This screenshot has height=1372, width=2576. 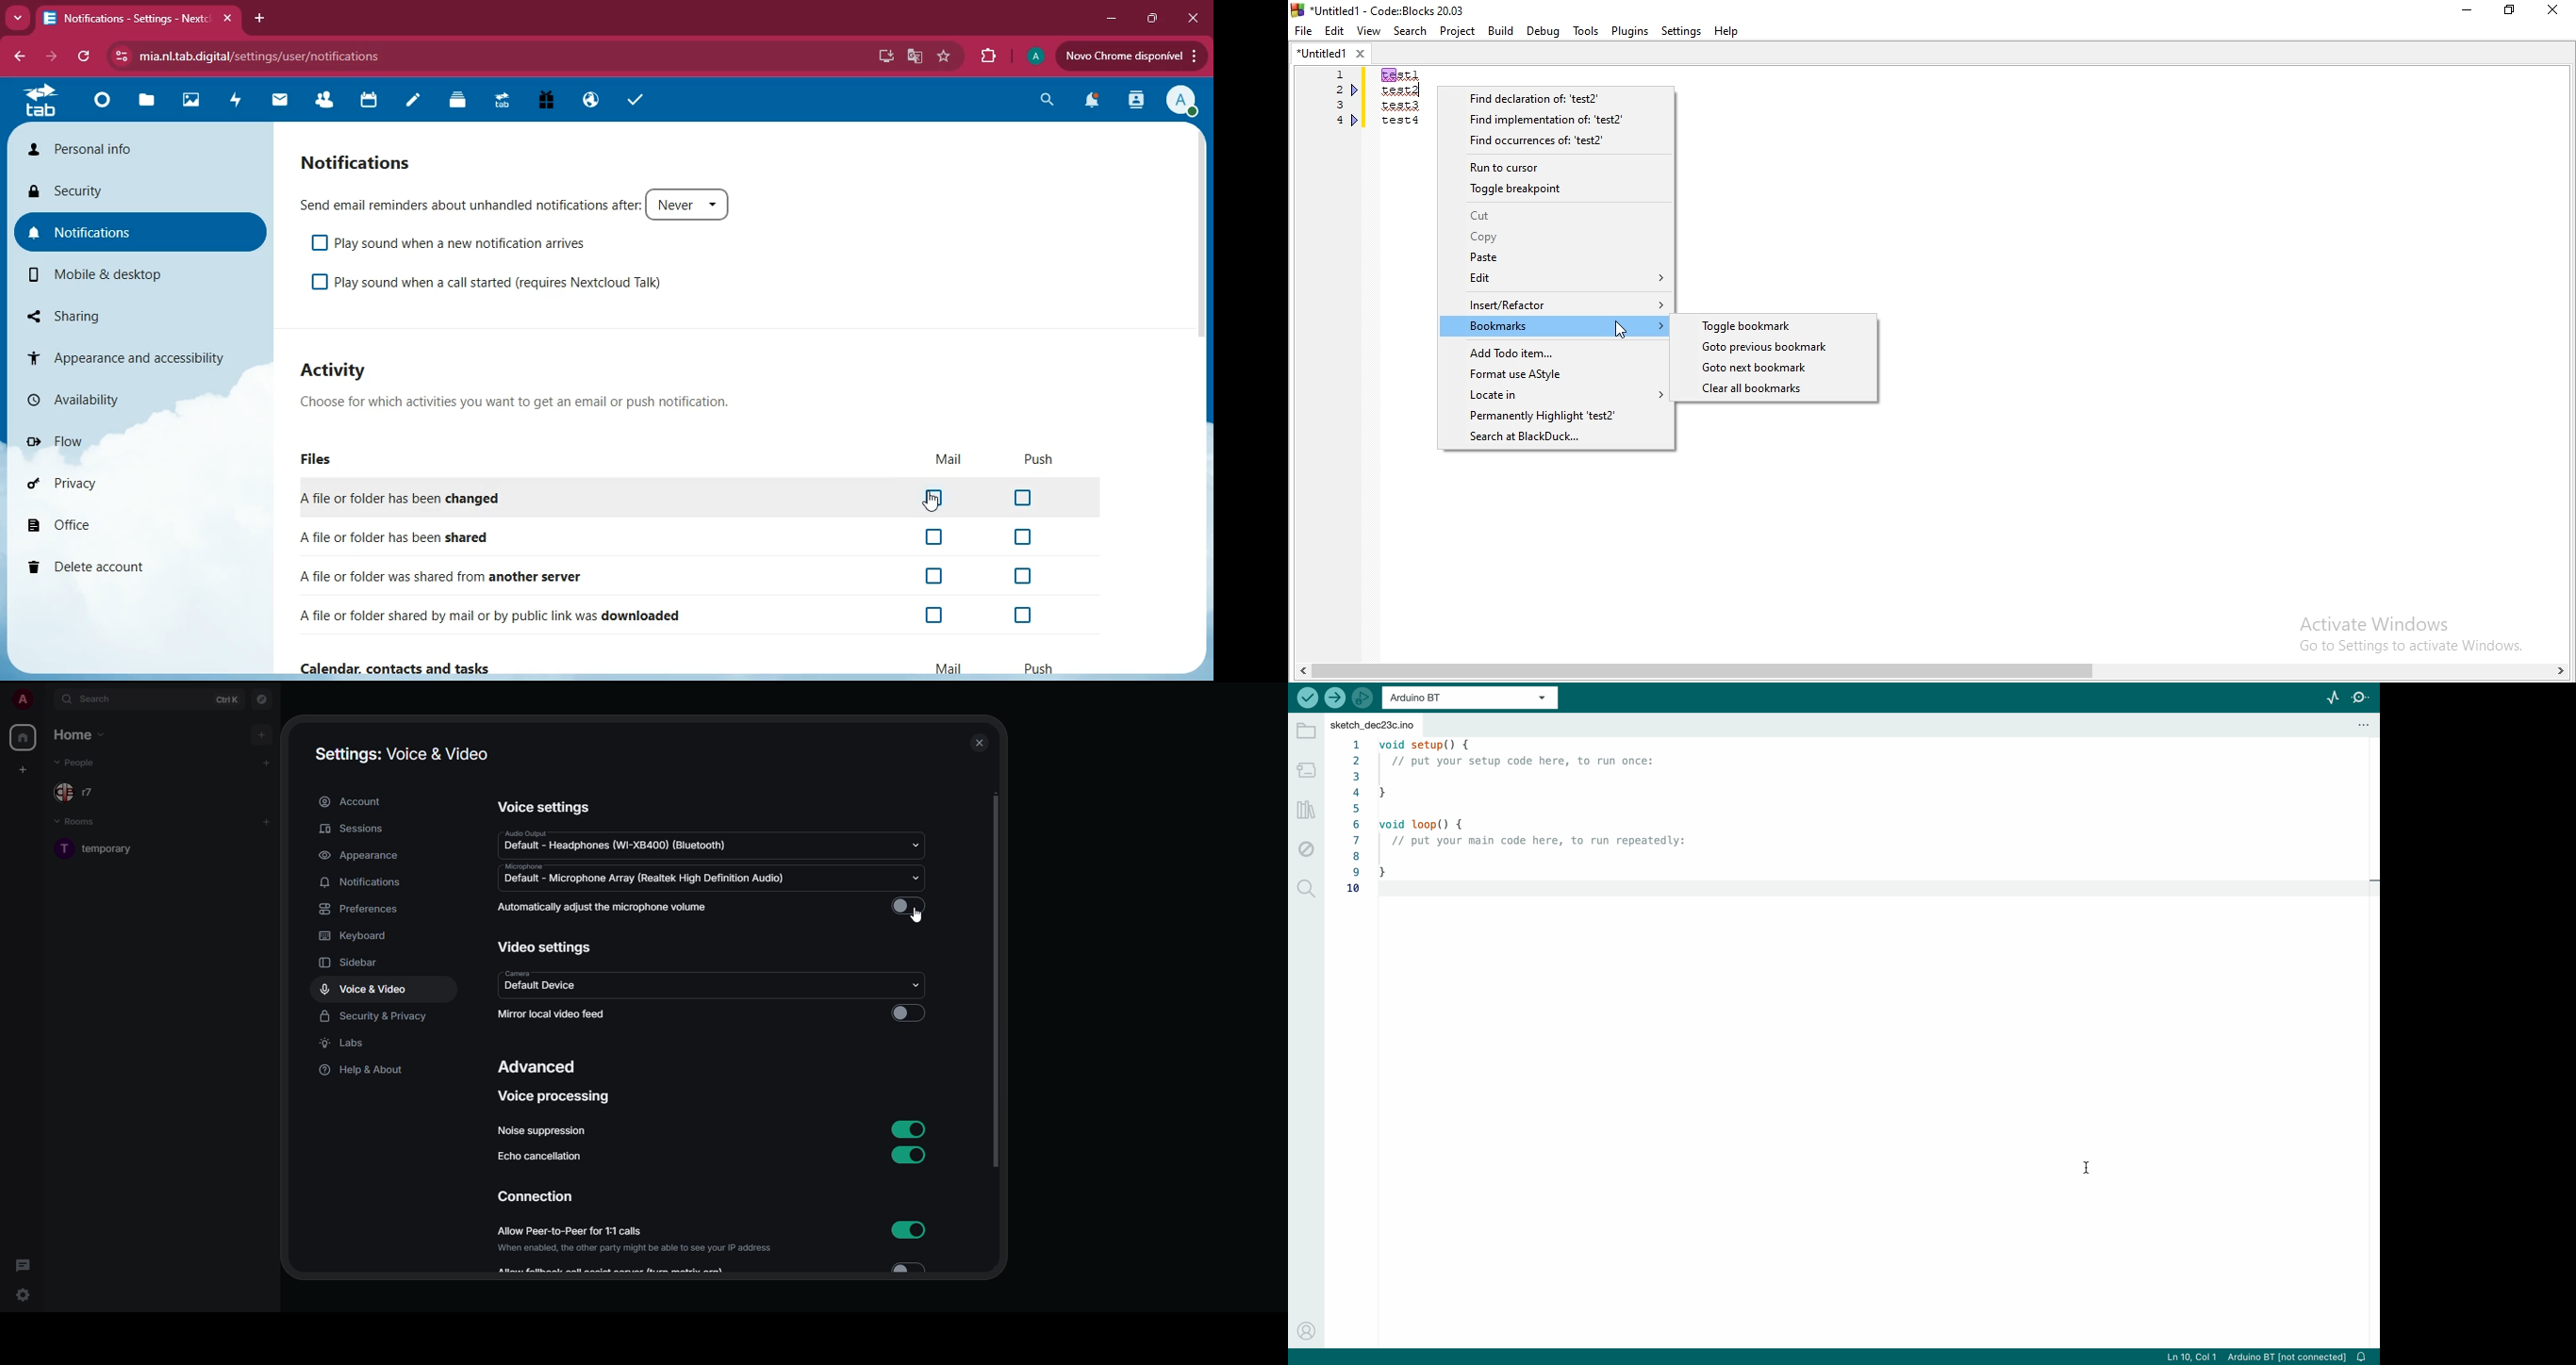 What do you see at coordinates (938, 616) in the screenshot?
I see `off` at bounding box center [938, 616].